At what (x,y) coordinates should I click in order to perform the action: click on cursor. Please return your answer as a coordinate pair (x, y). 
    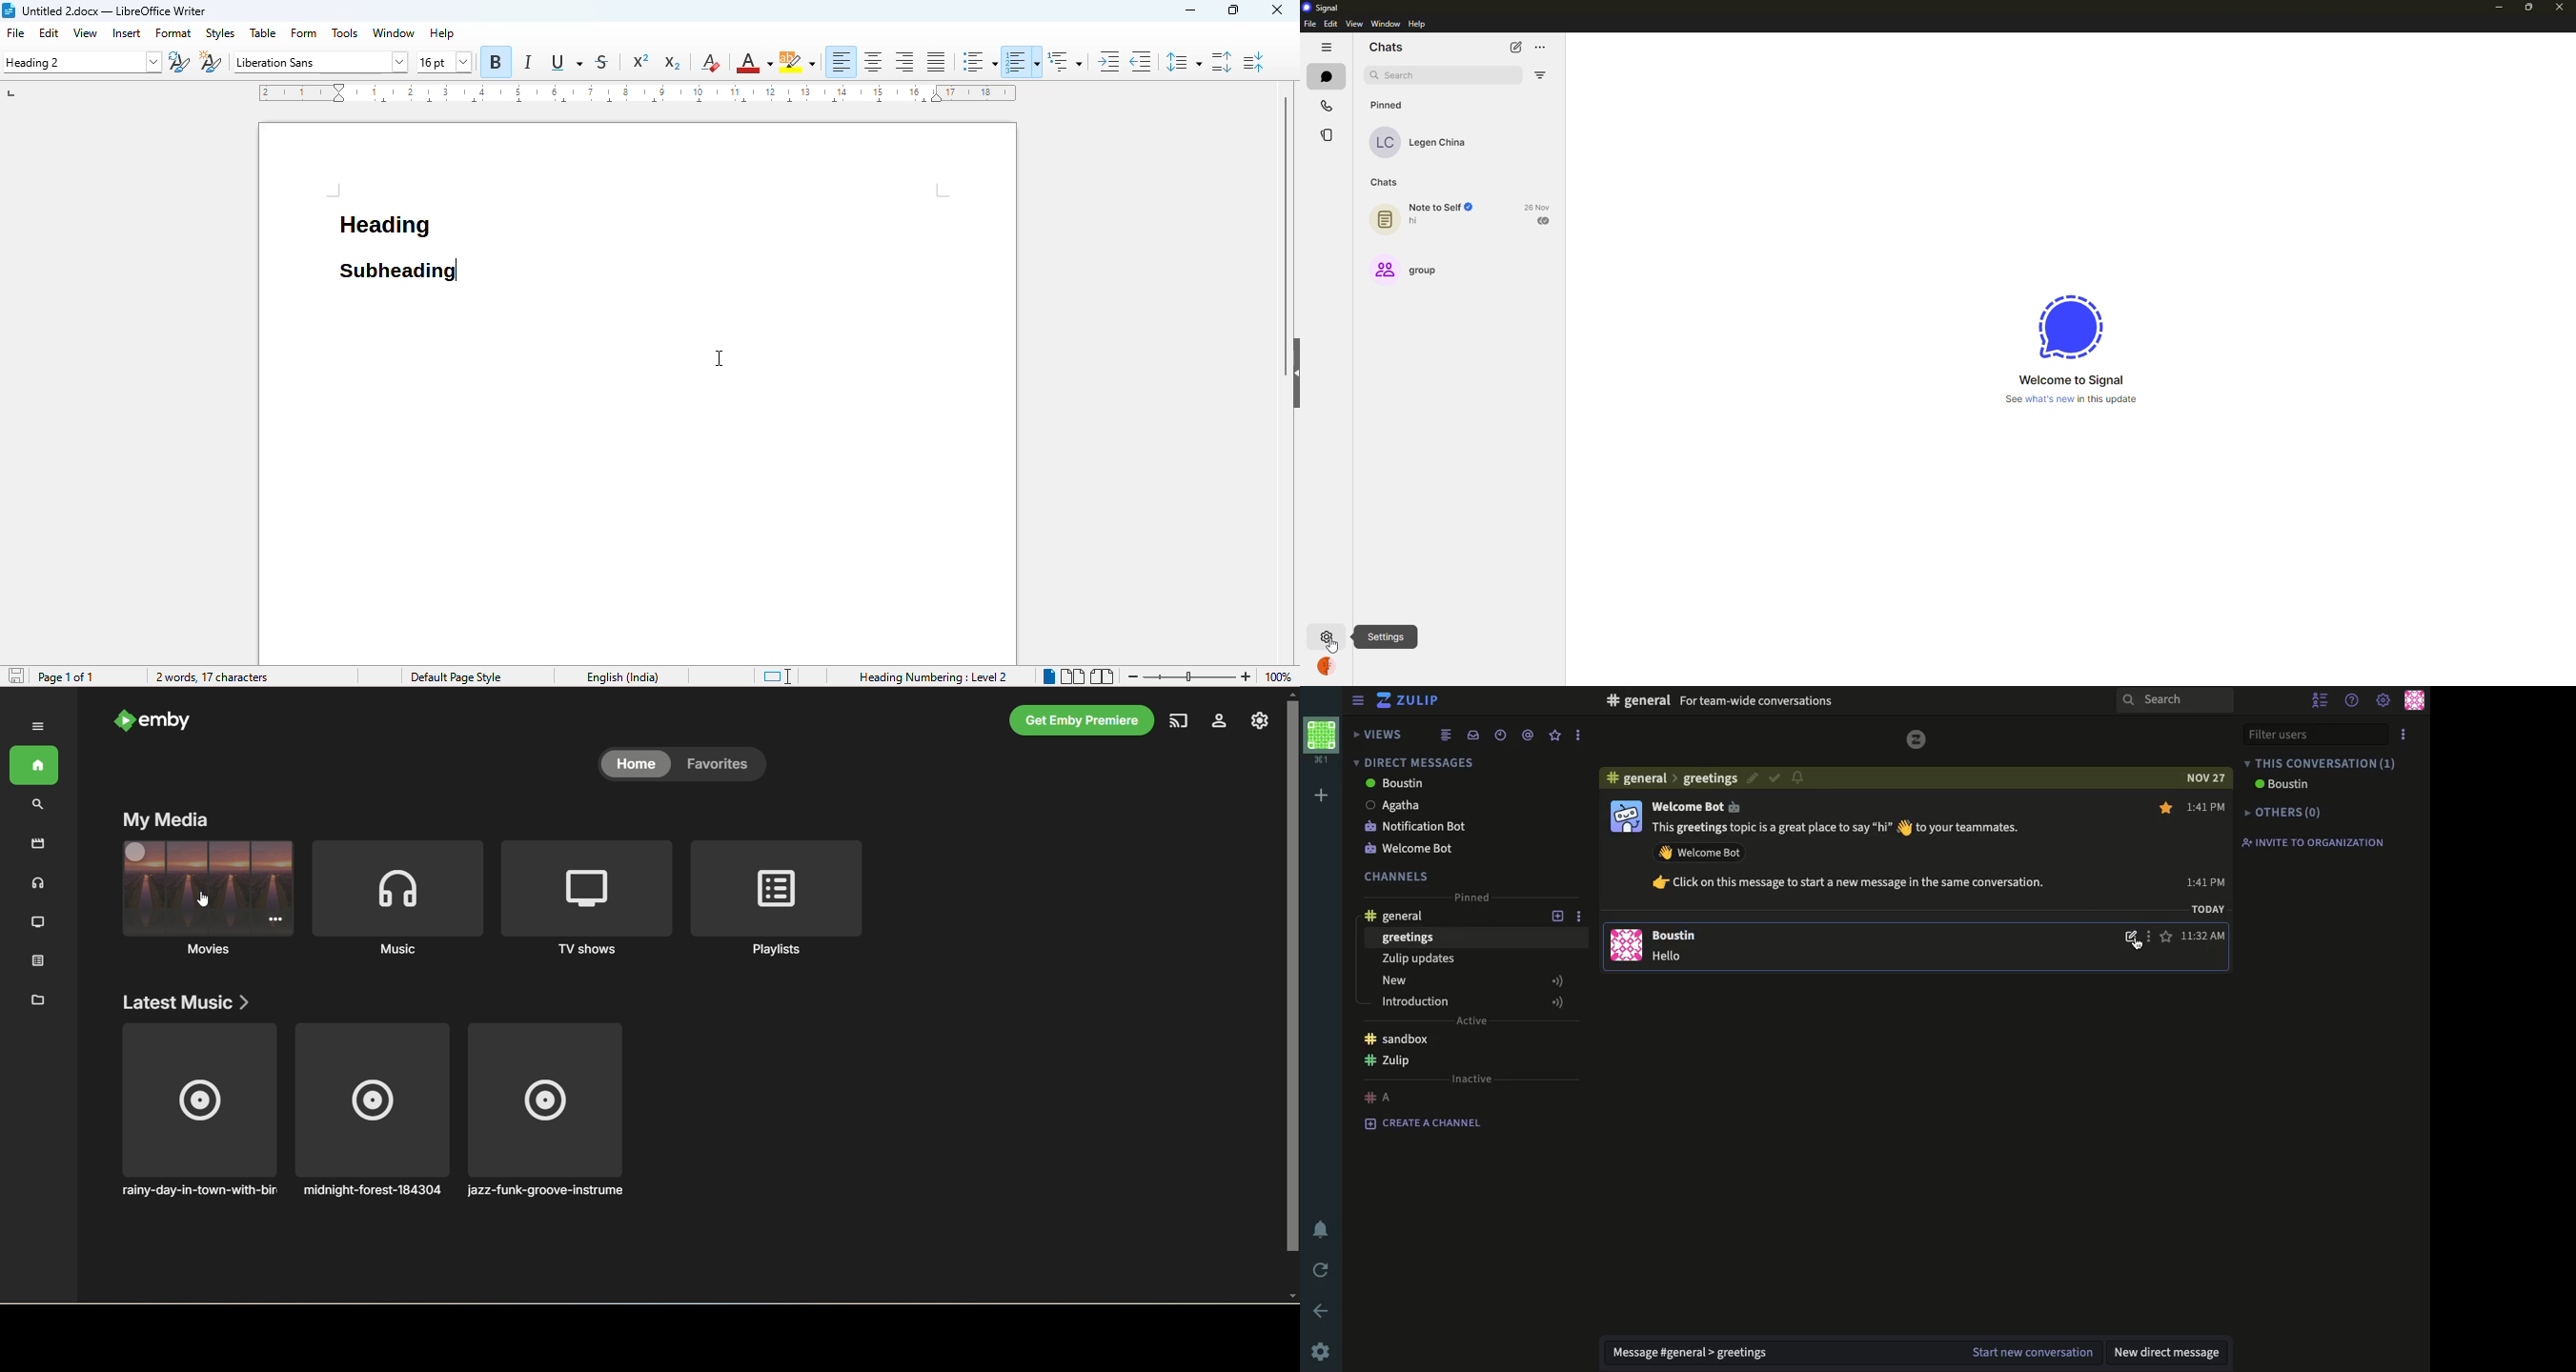
    Looking at the image, I should click on (1334, 647).